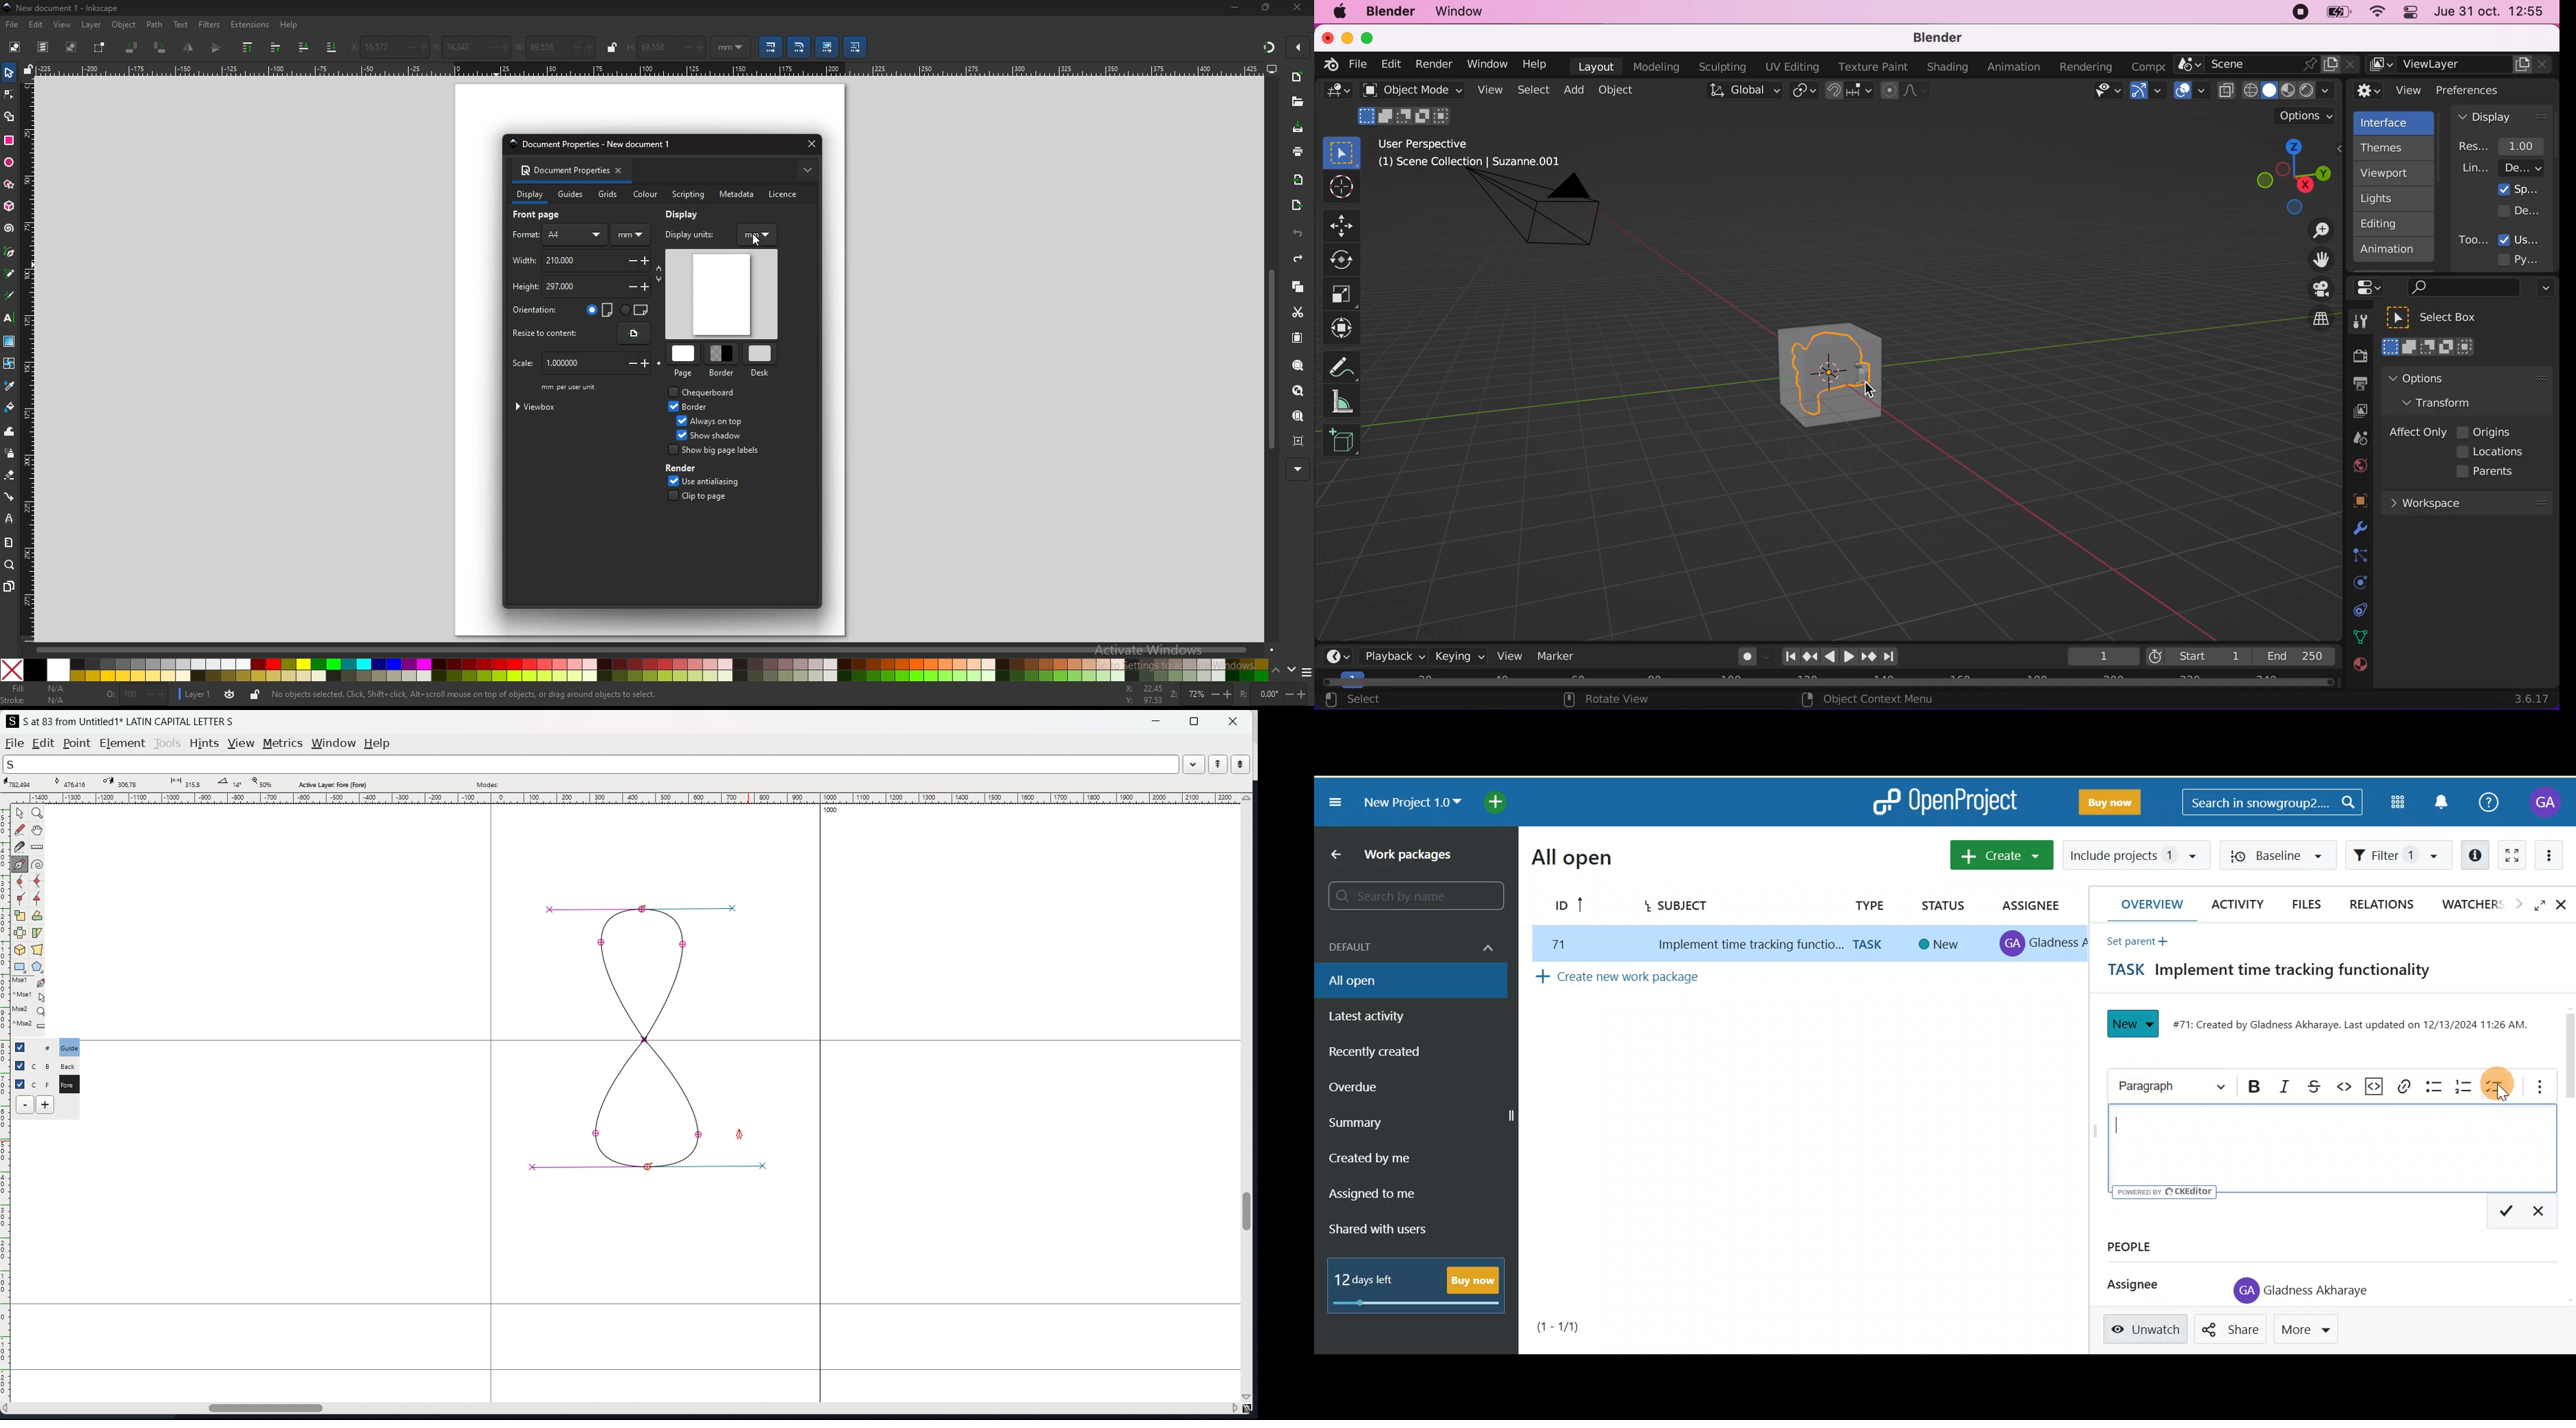  What do you see at coordinates (2545, 1212) in the screenshot?
I see `Exit` at bounding box center [2545, 1212].